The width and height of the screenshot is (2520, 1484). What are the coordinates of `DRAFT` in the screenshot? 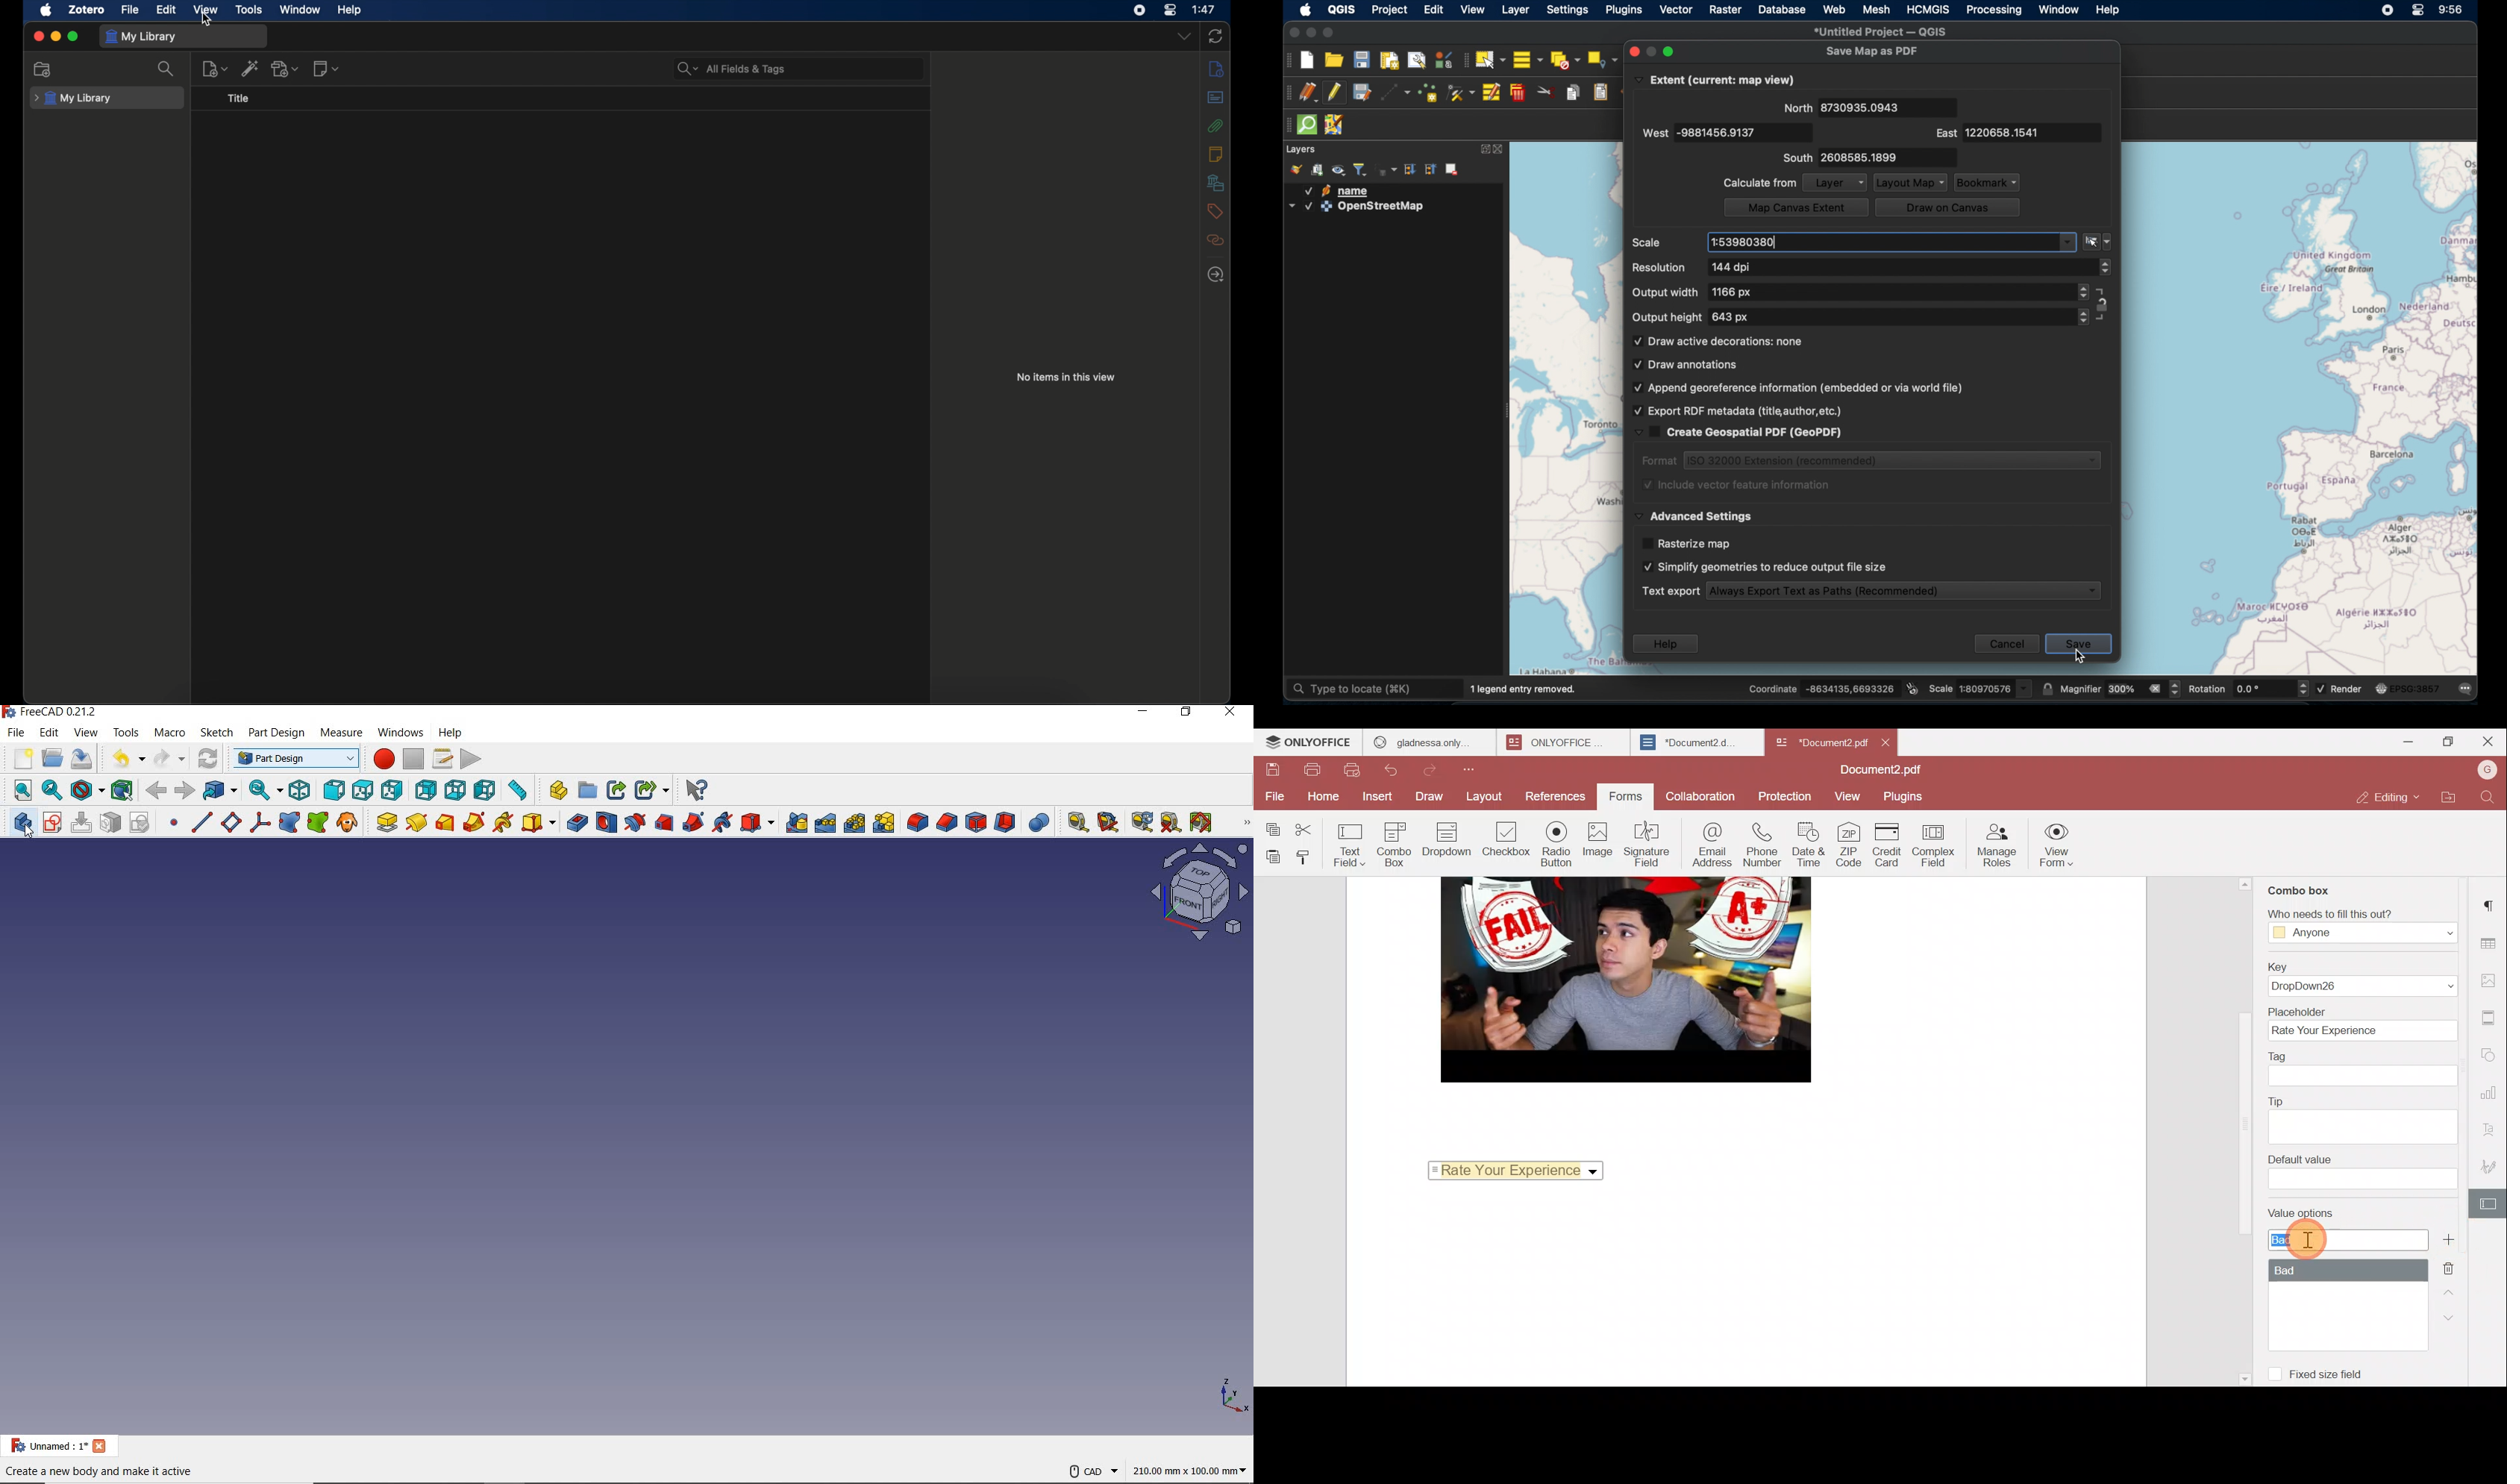 It's located at (977, 821).